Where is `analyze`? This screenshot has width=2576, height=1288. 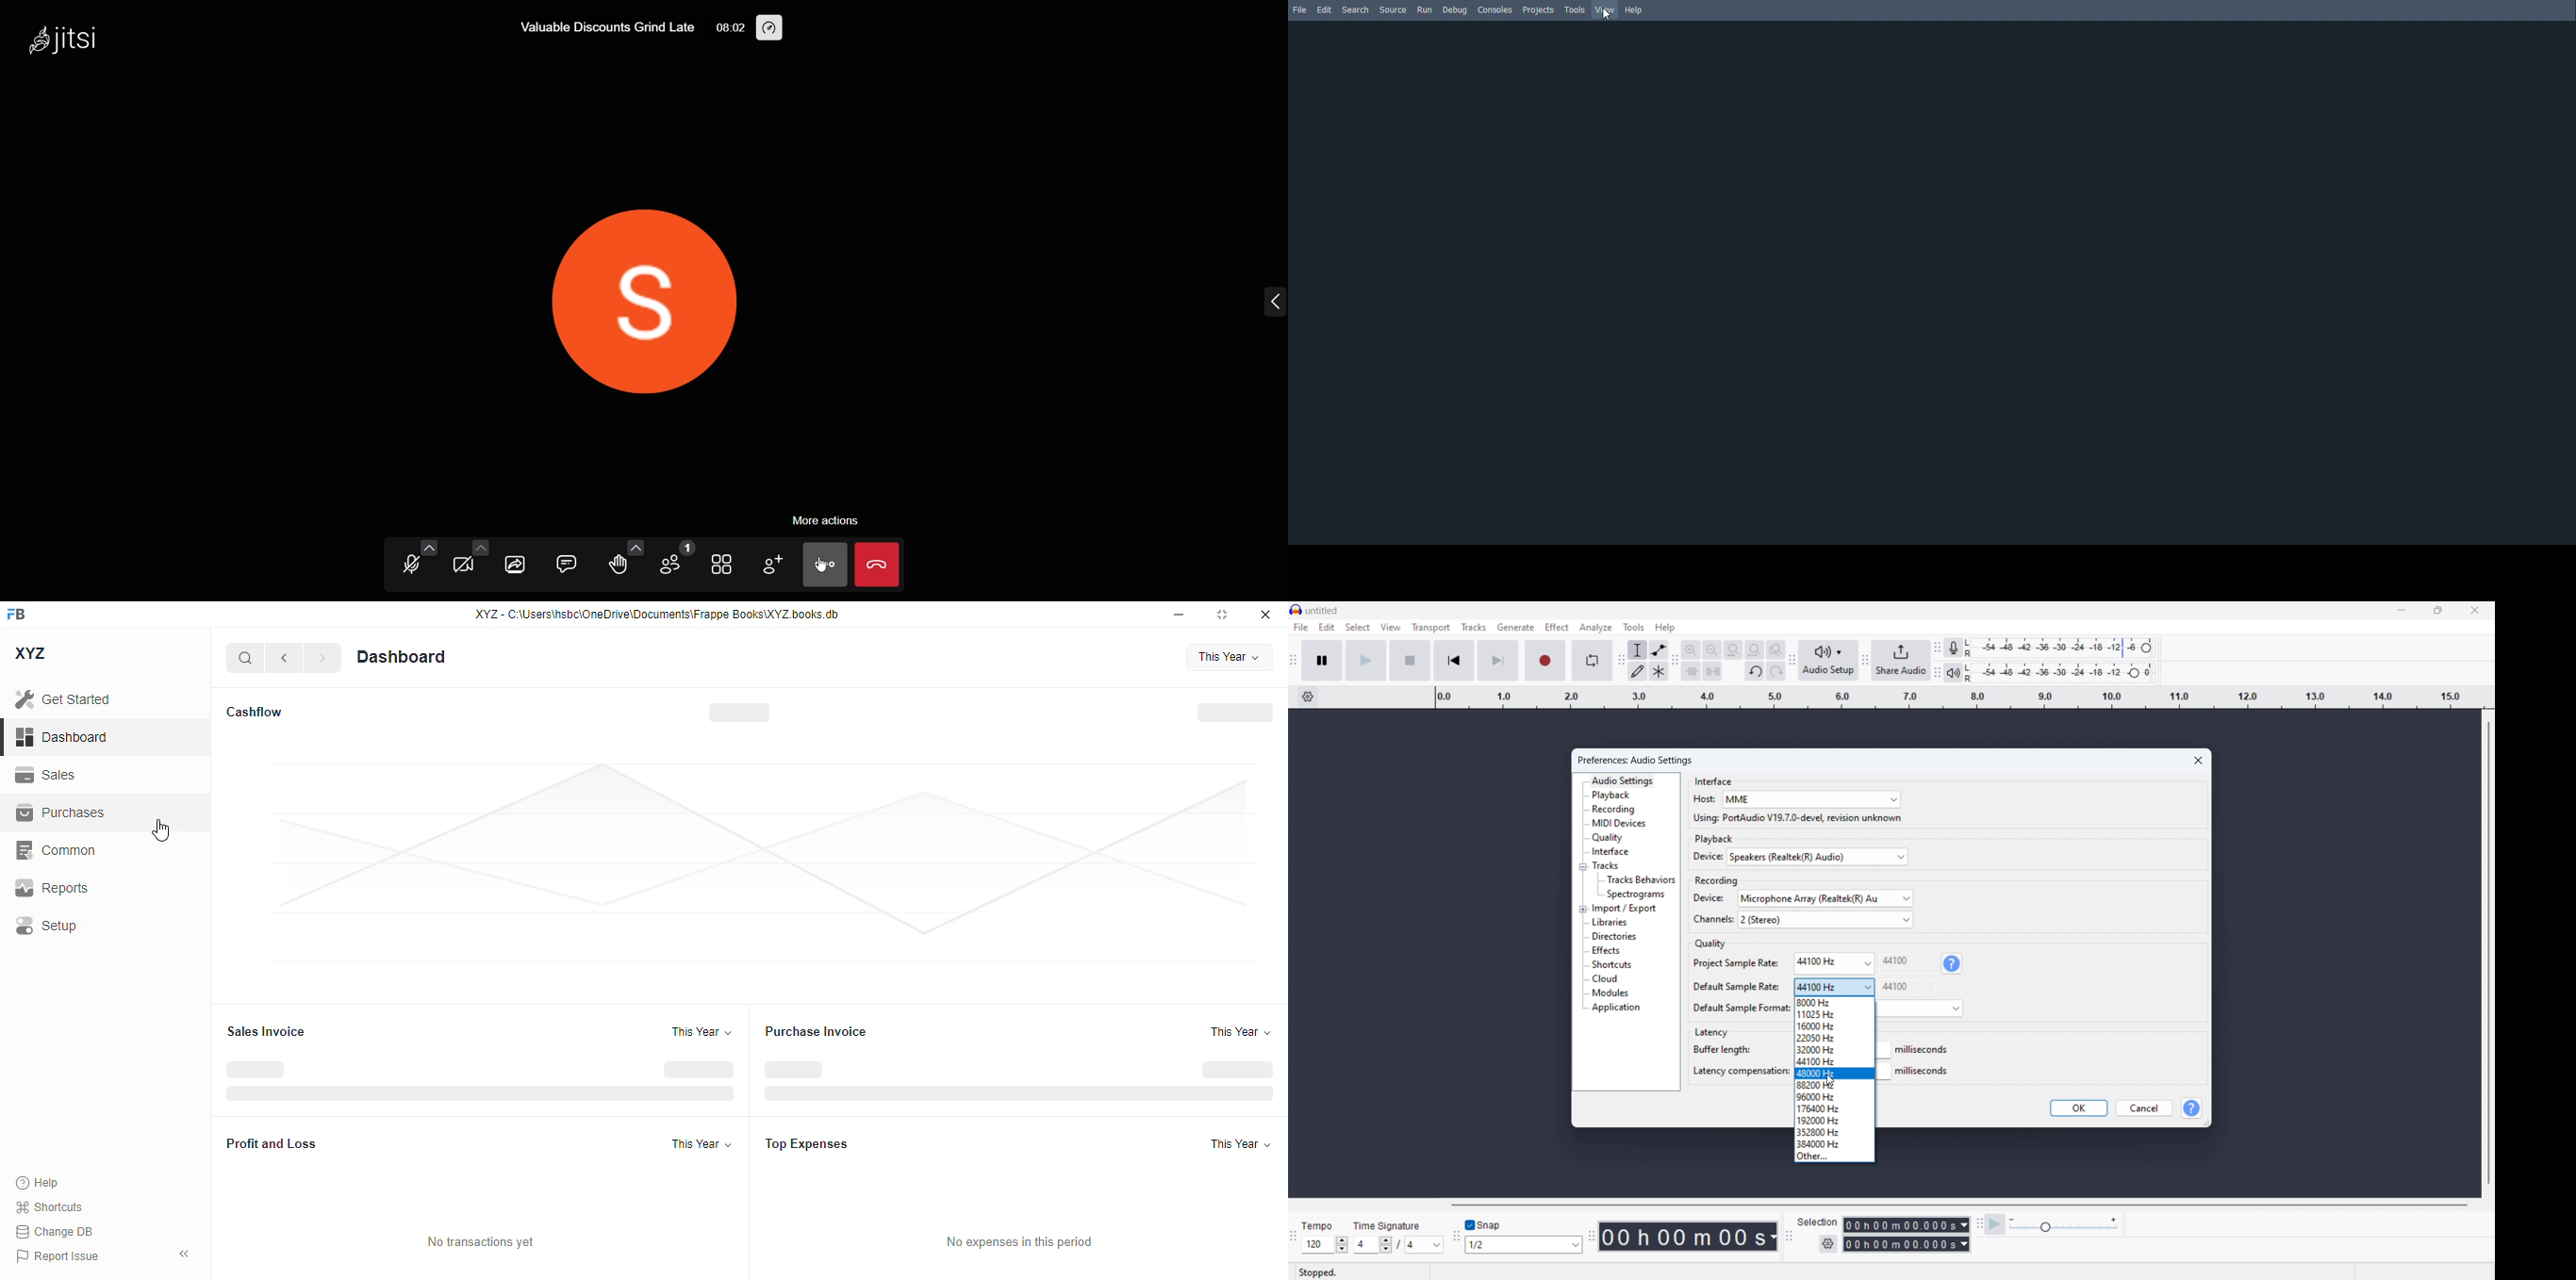
analyze is located at coordinates (1595, 627).